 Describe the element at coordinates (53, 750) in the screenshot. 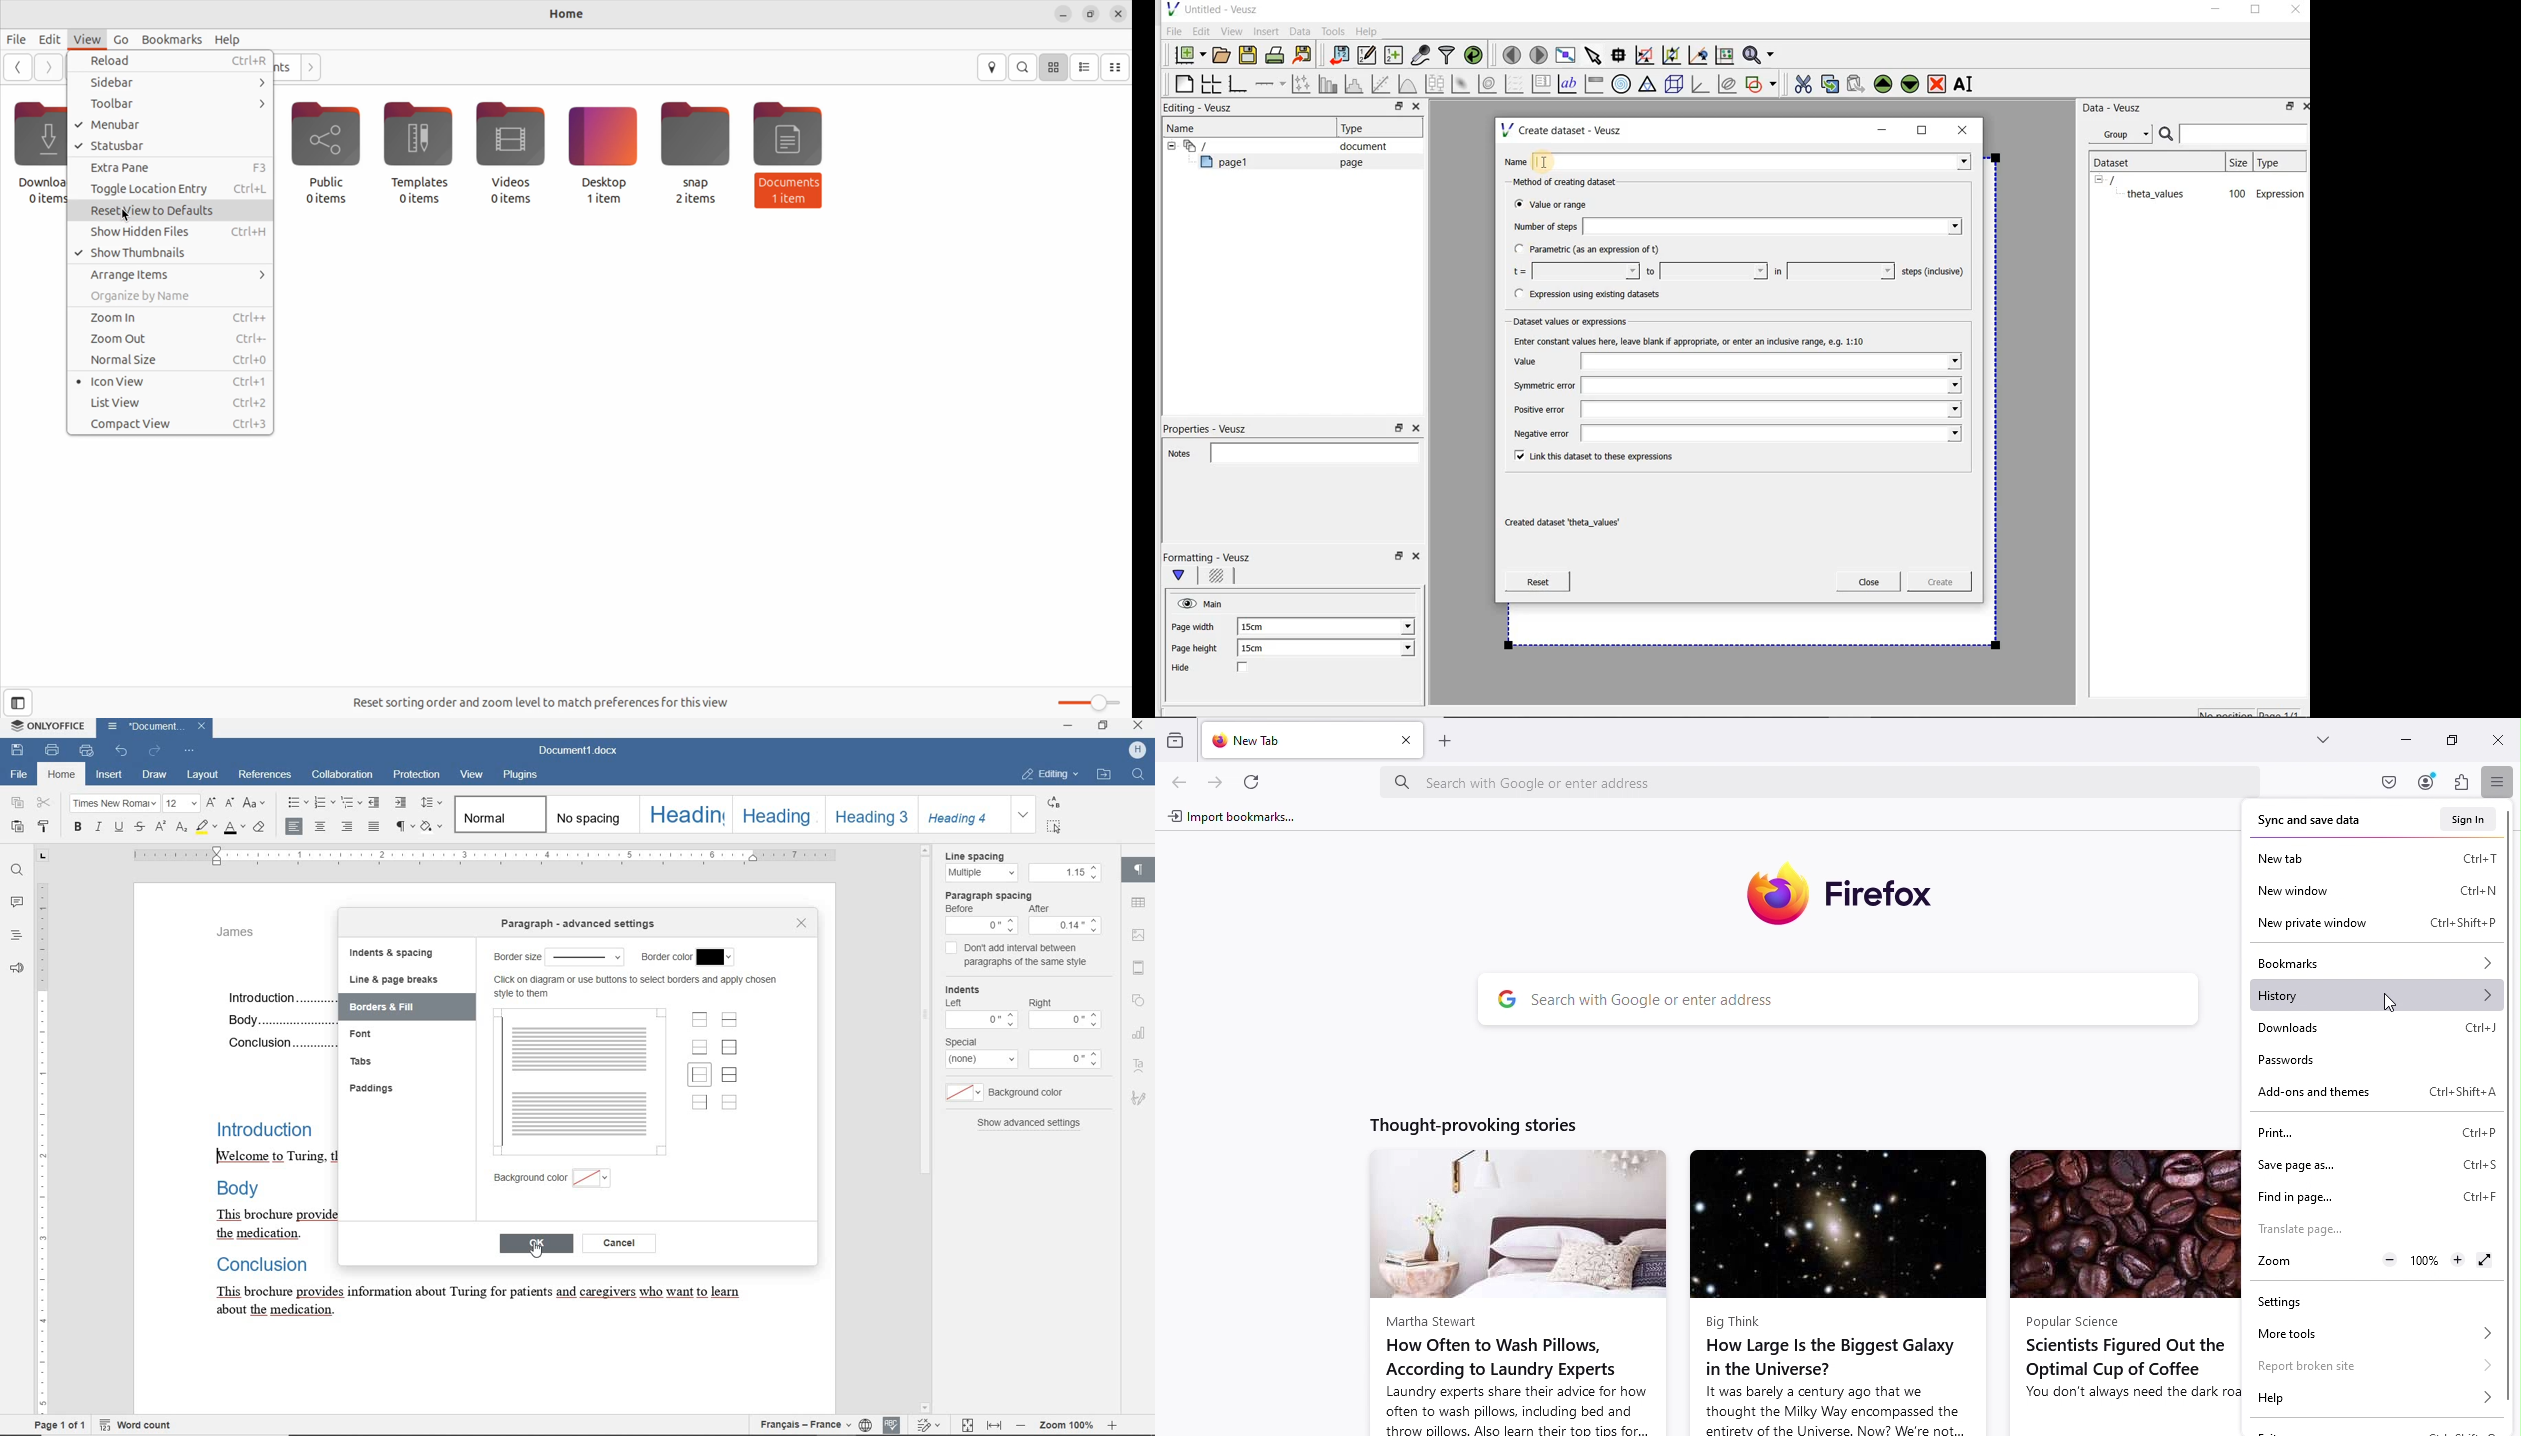

I see `print` at that location.